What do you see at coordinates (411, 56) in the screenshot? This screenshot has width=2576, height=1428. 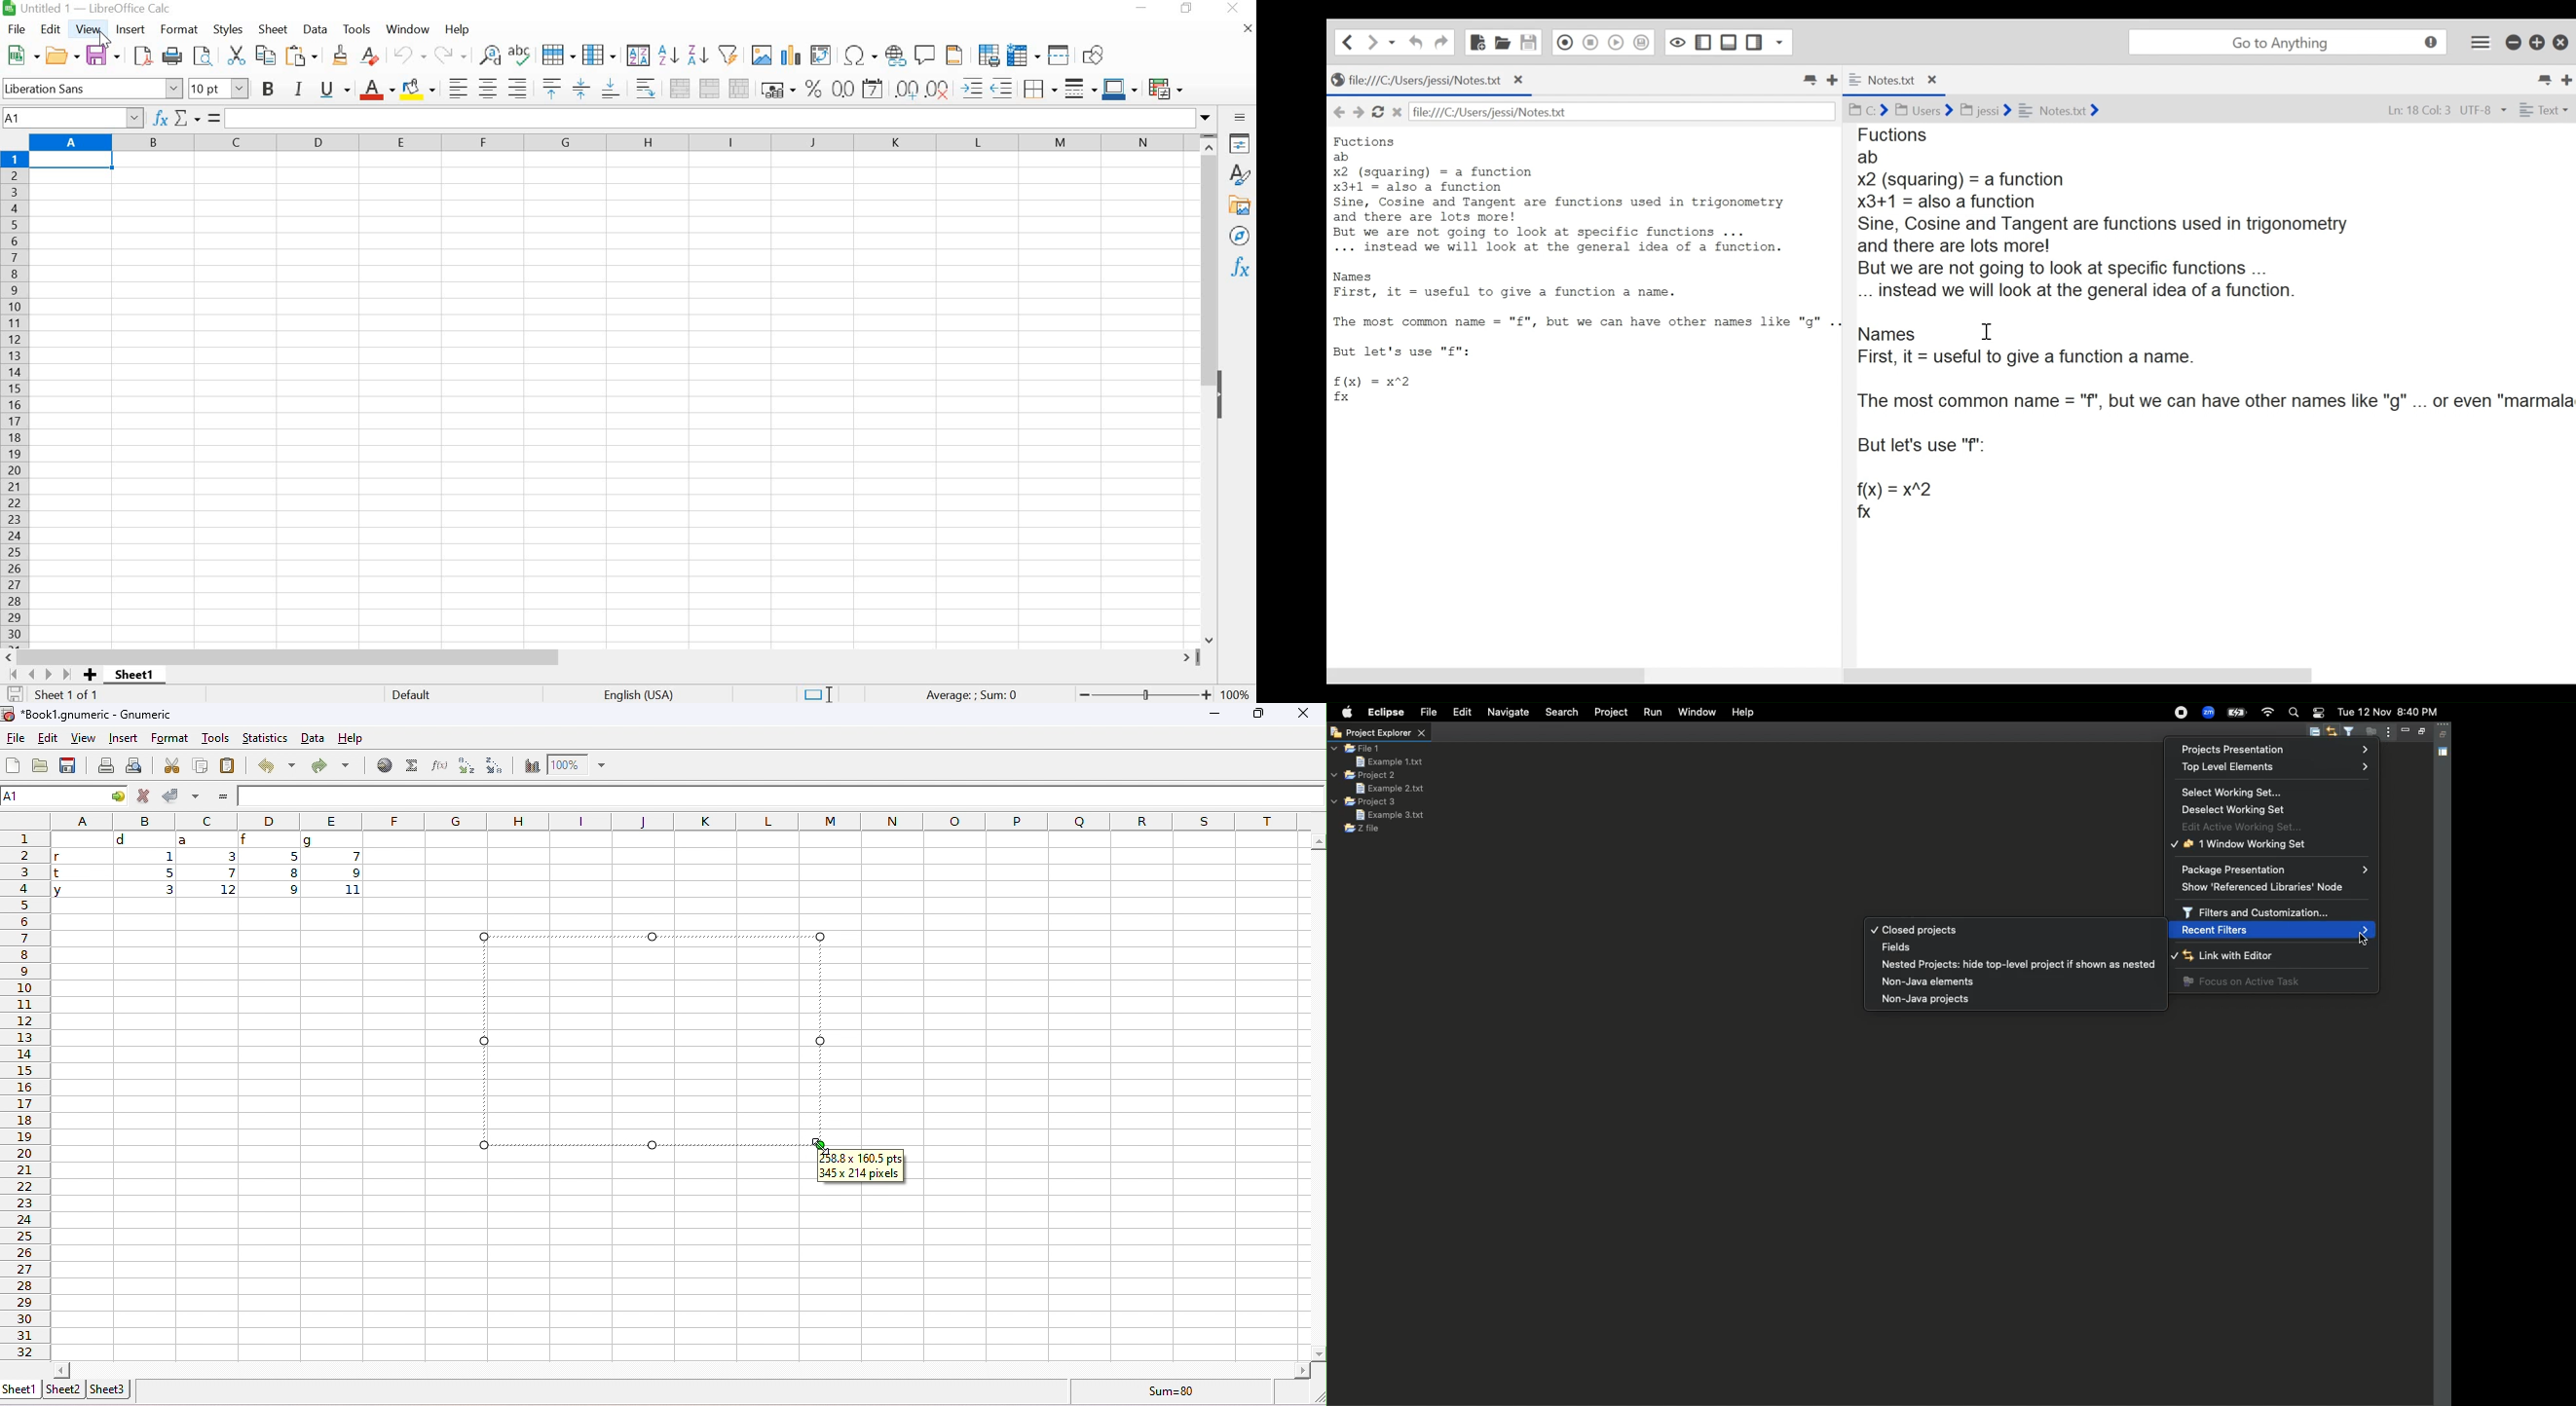 I see `UNDO` at bounding box center [411, 56].